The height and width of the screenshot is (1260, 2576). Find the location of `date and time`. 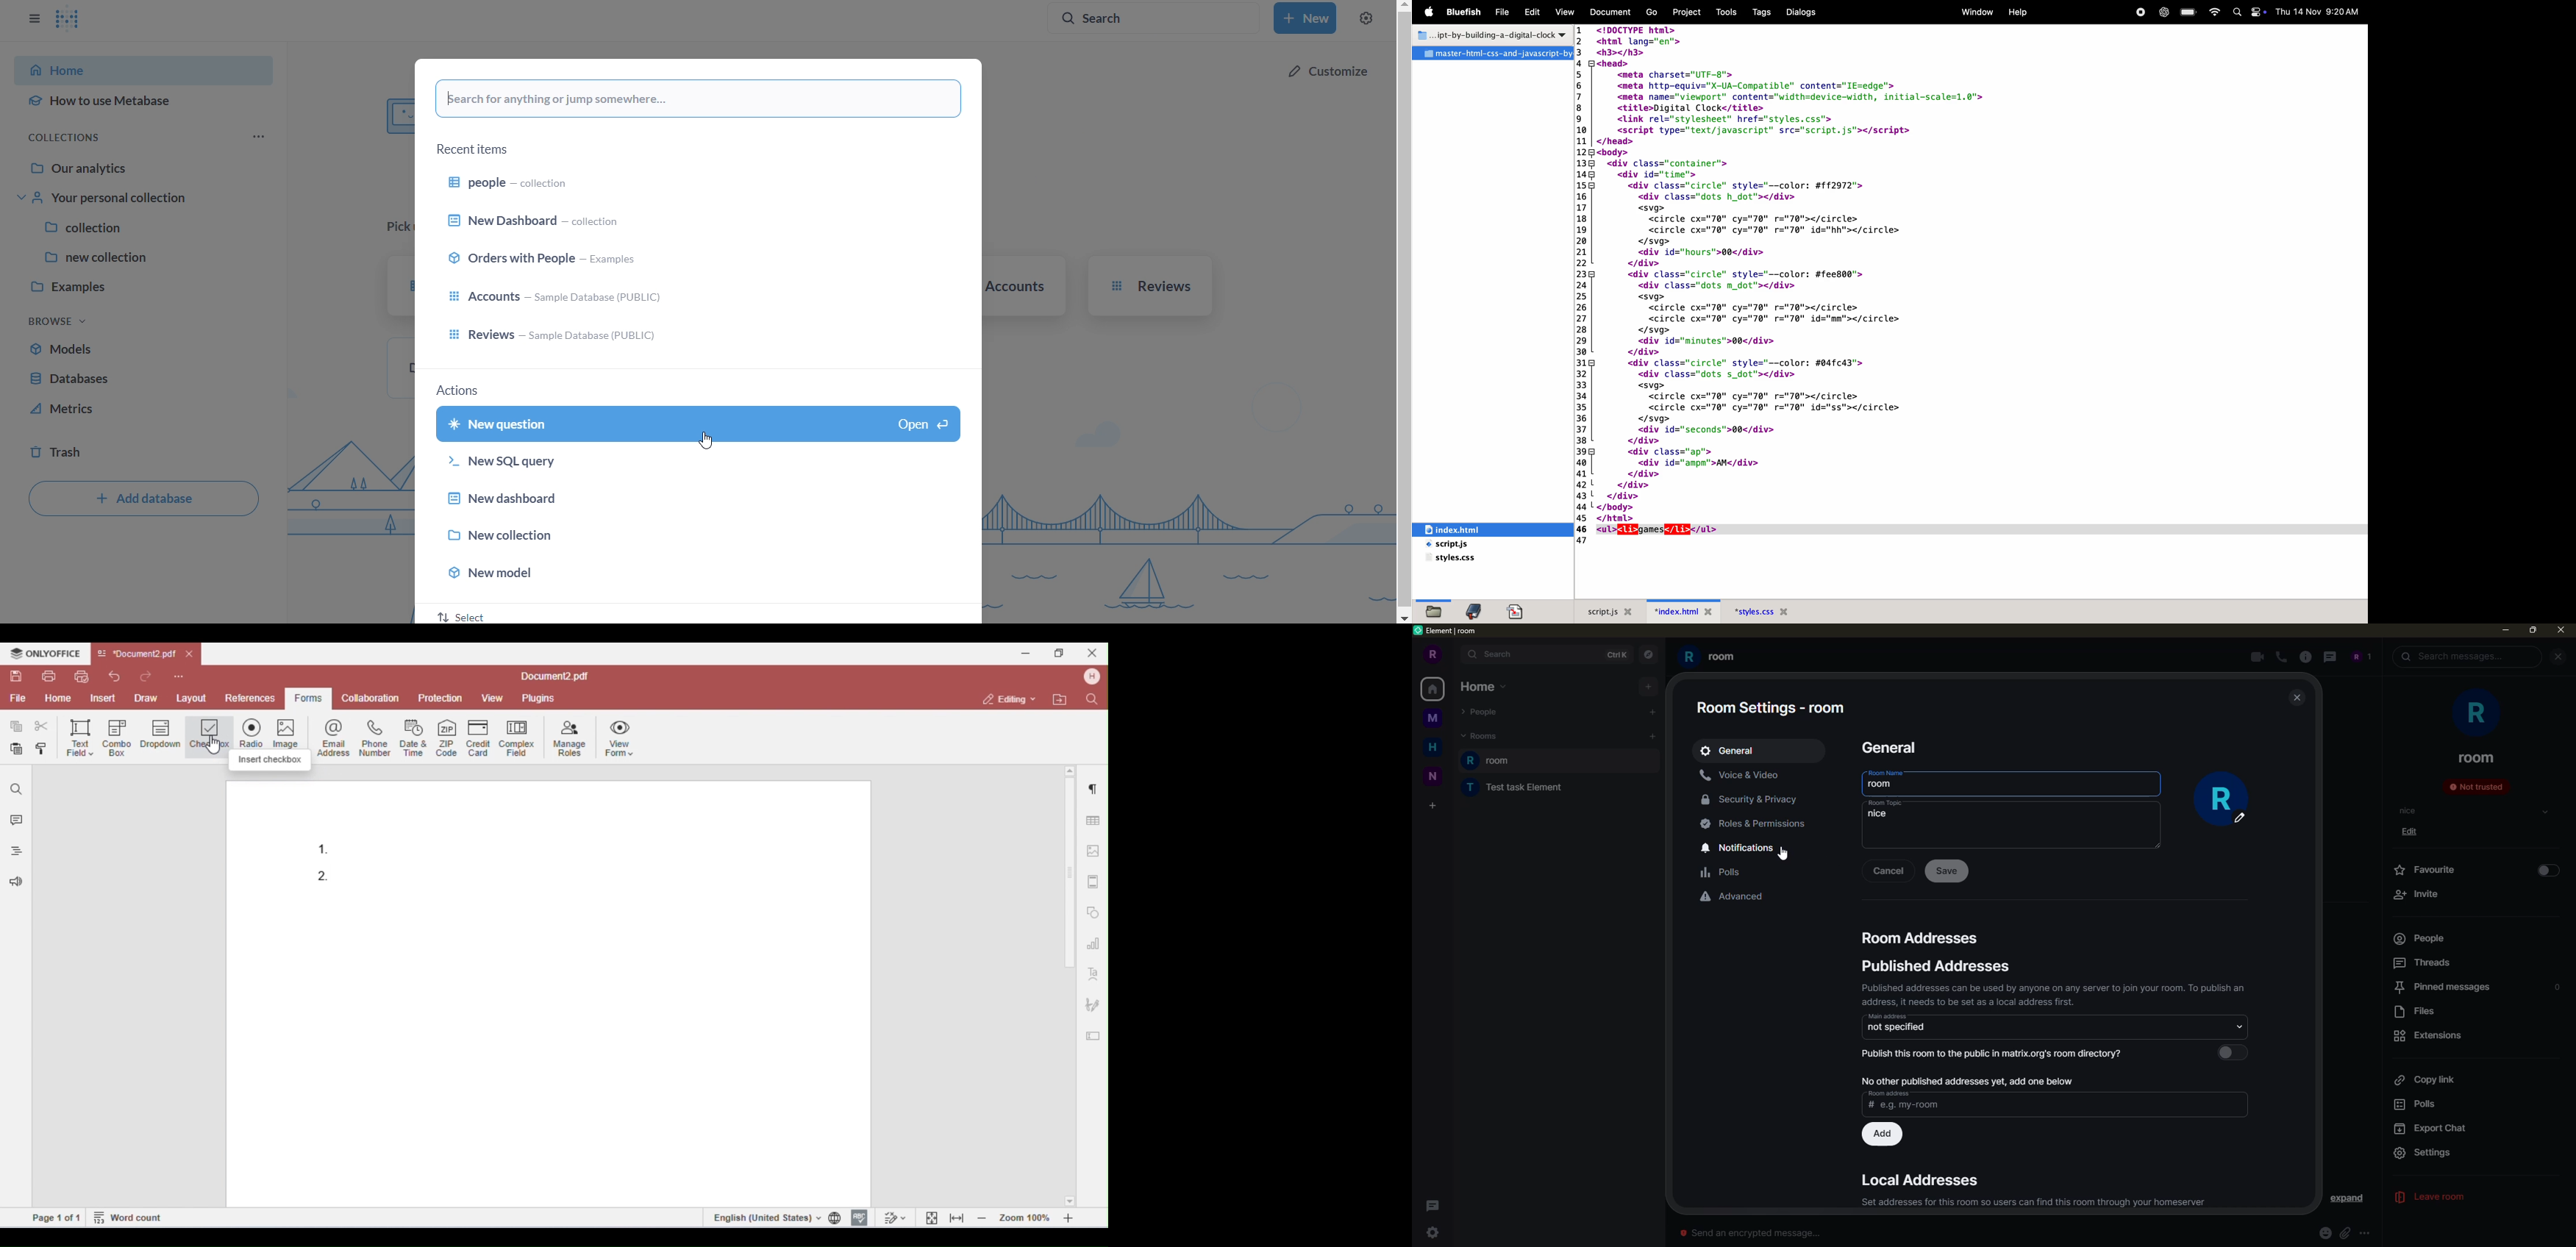

date and time is located at coordinates (2318, 11).